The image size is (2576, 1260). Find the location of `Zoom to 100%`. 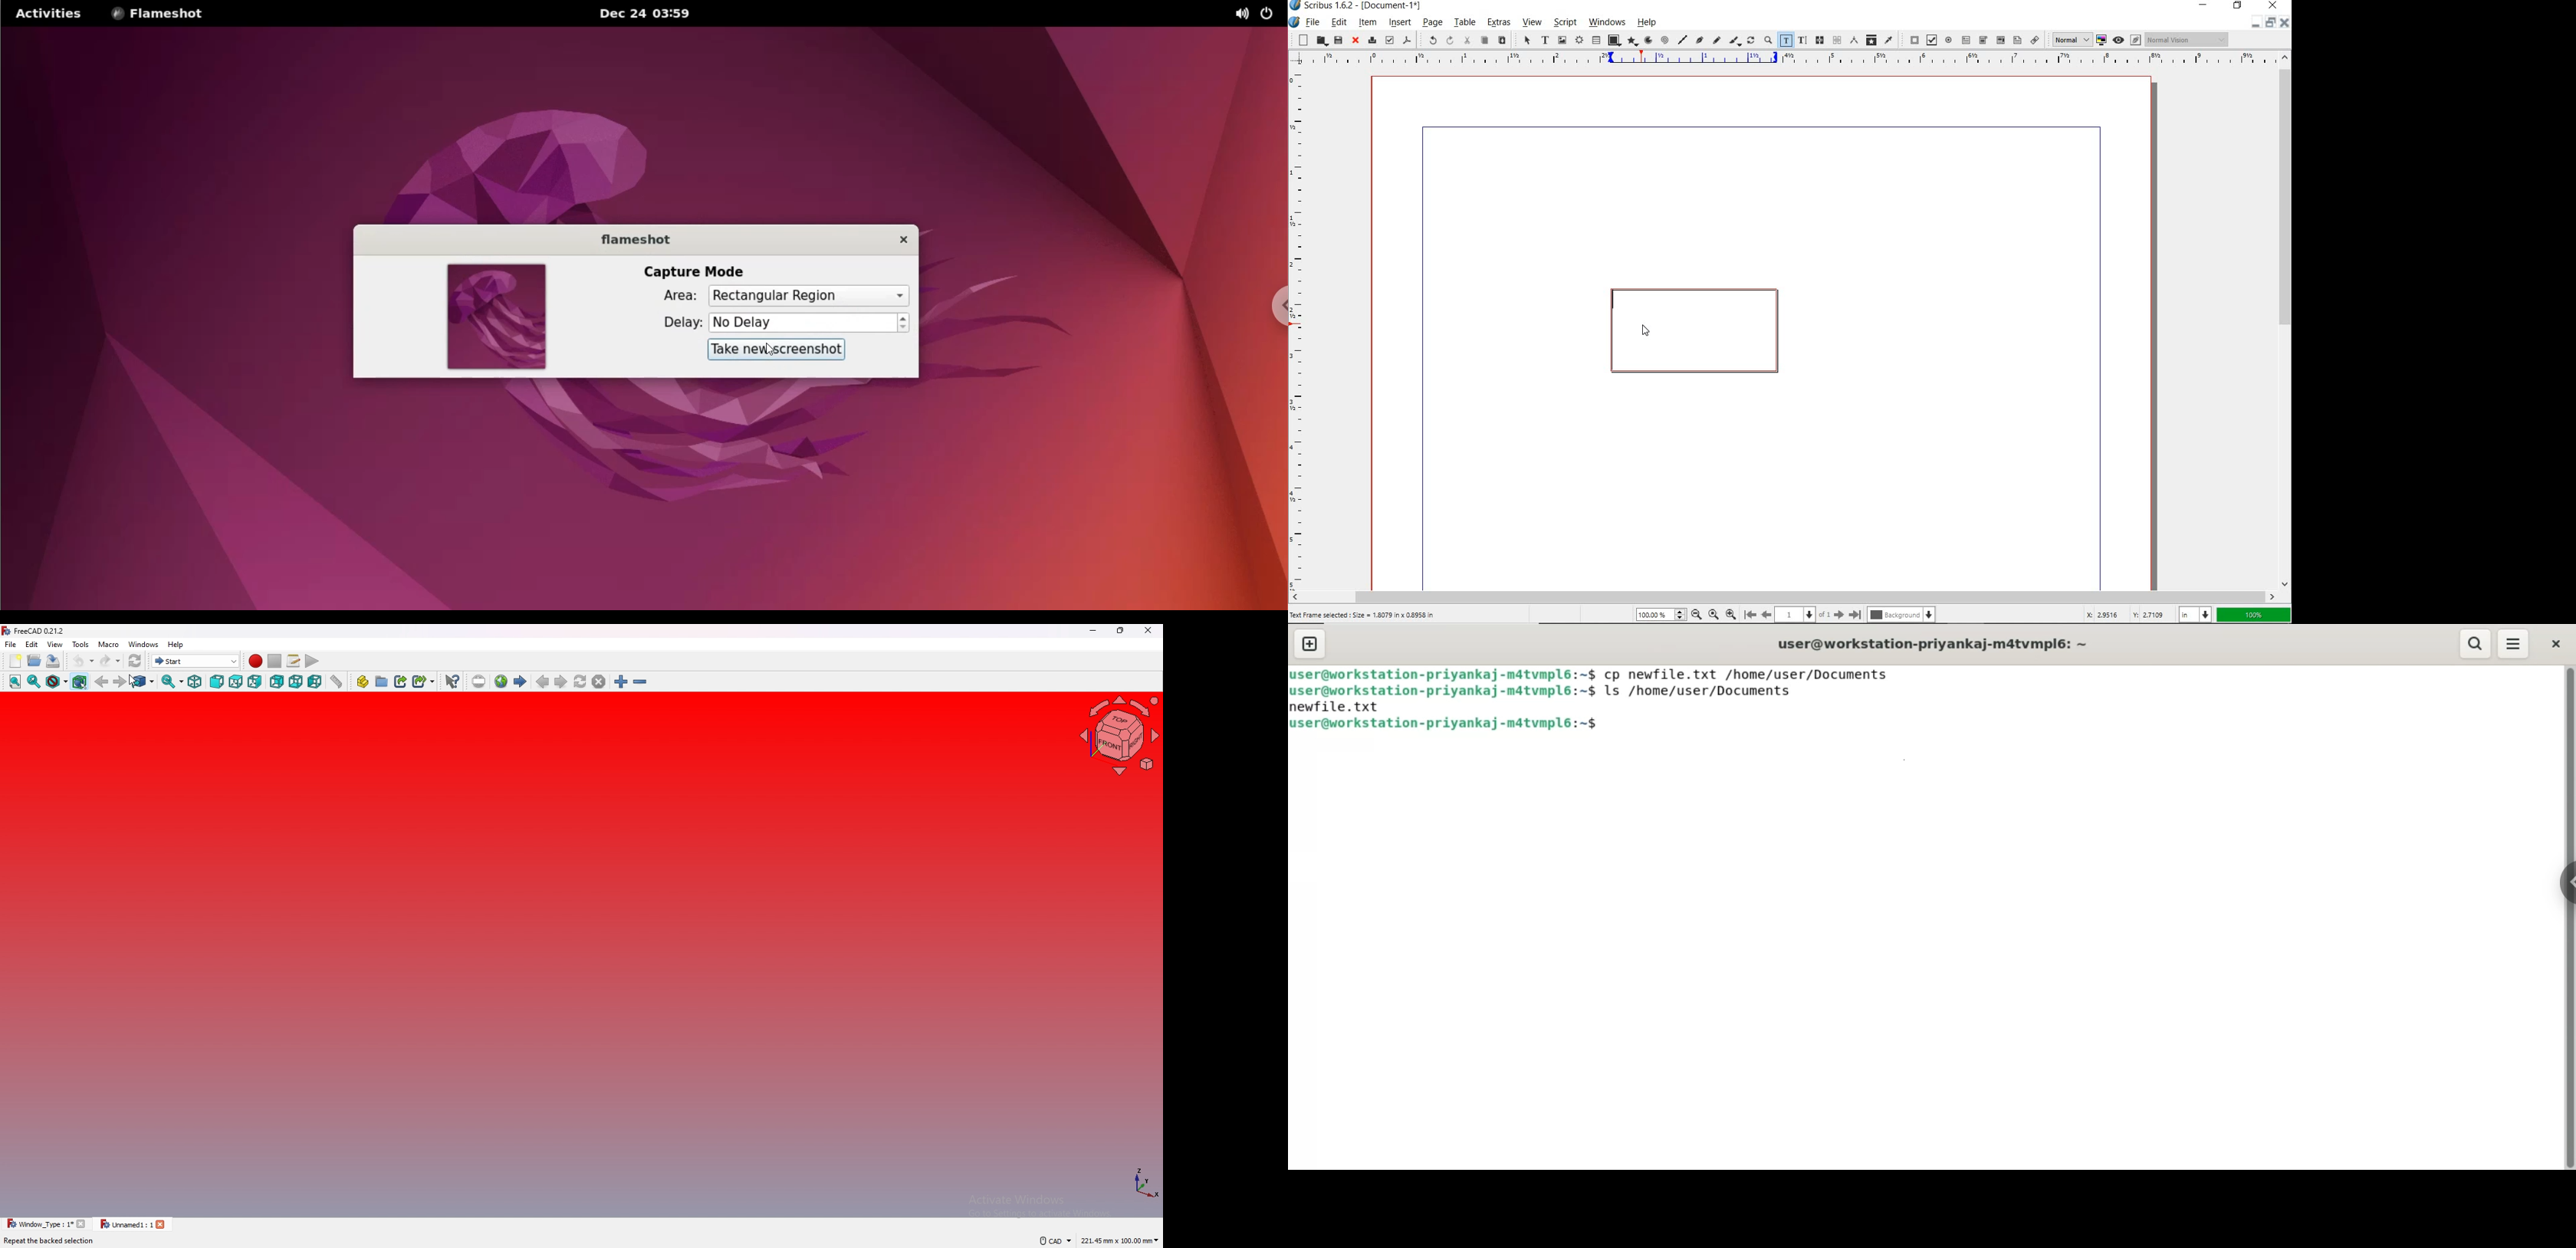

Zoom to 100% is located at coordinates (1714, 616).